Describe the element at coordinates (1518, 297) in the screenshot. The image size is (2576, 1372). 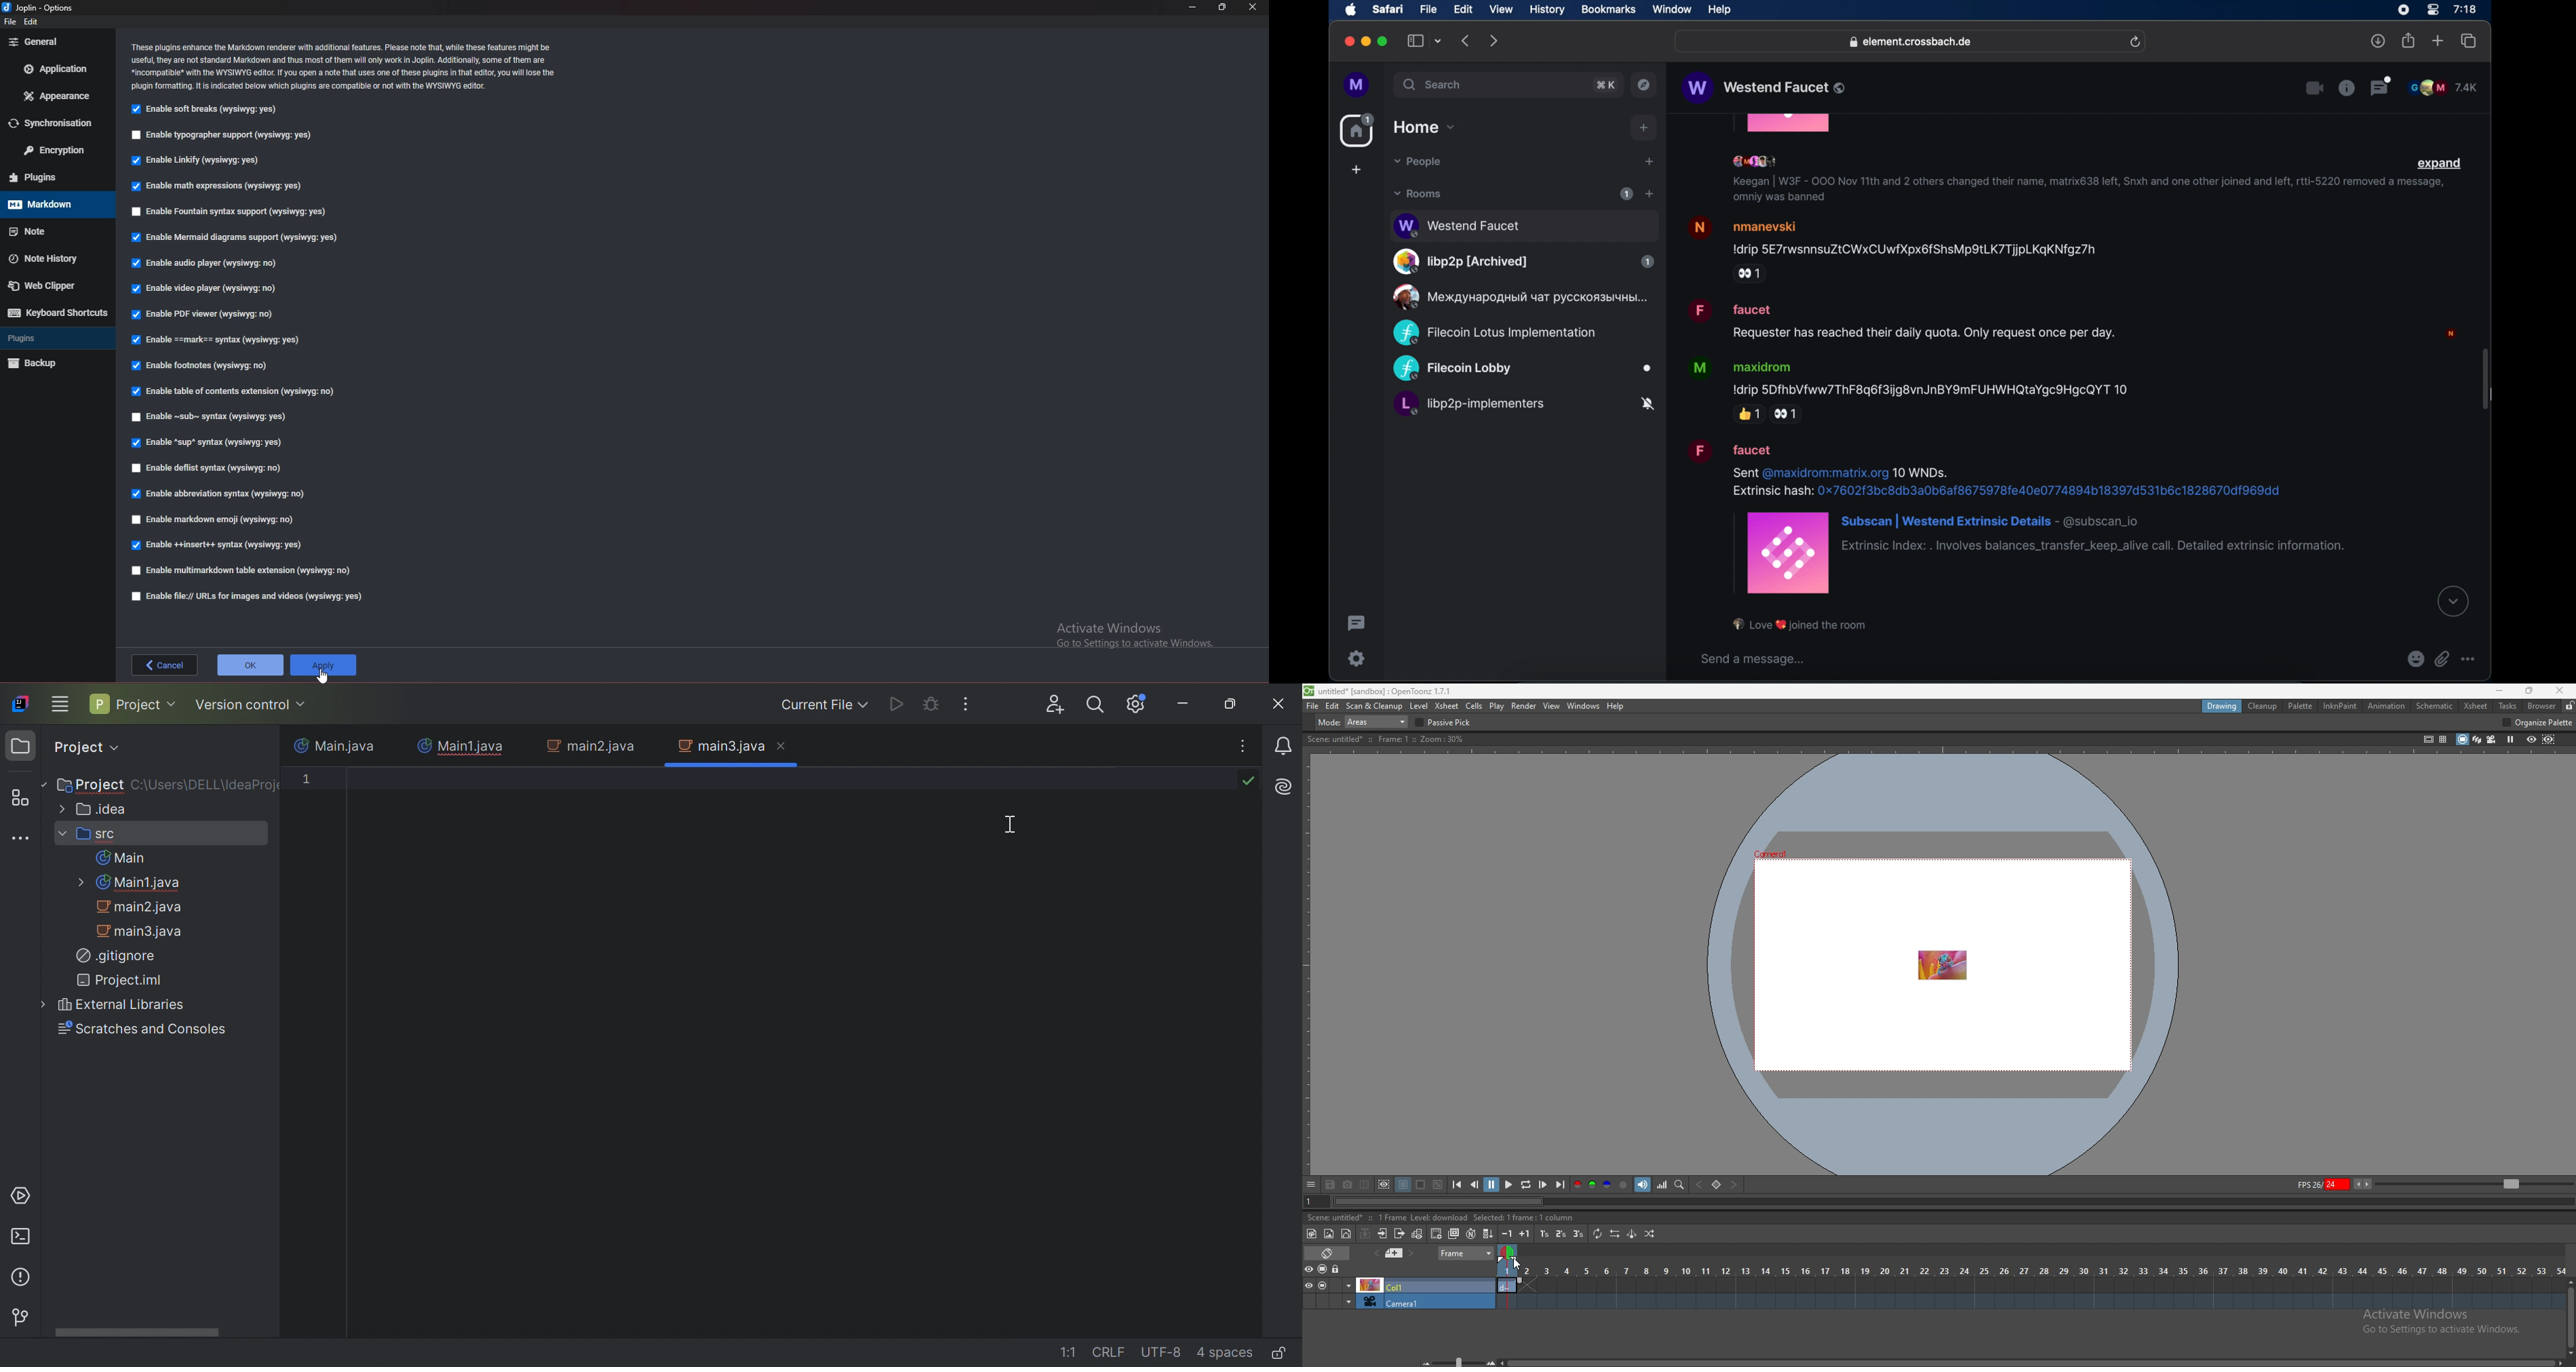
I see `public room` at that location.